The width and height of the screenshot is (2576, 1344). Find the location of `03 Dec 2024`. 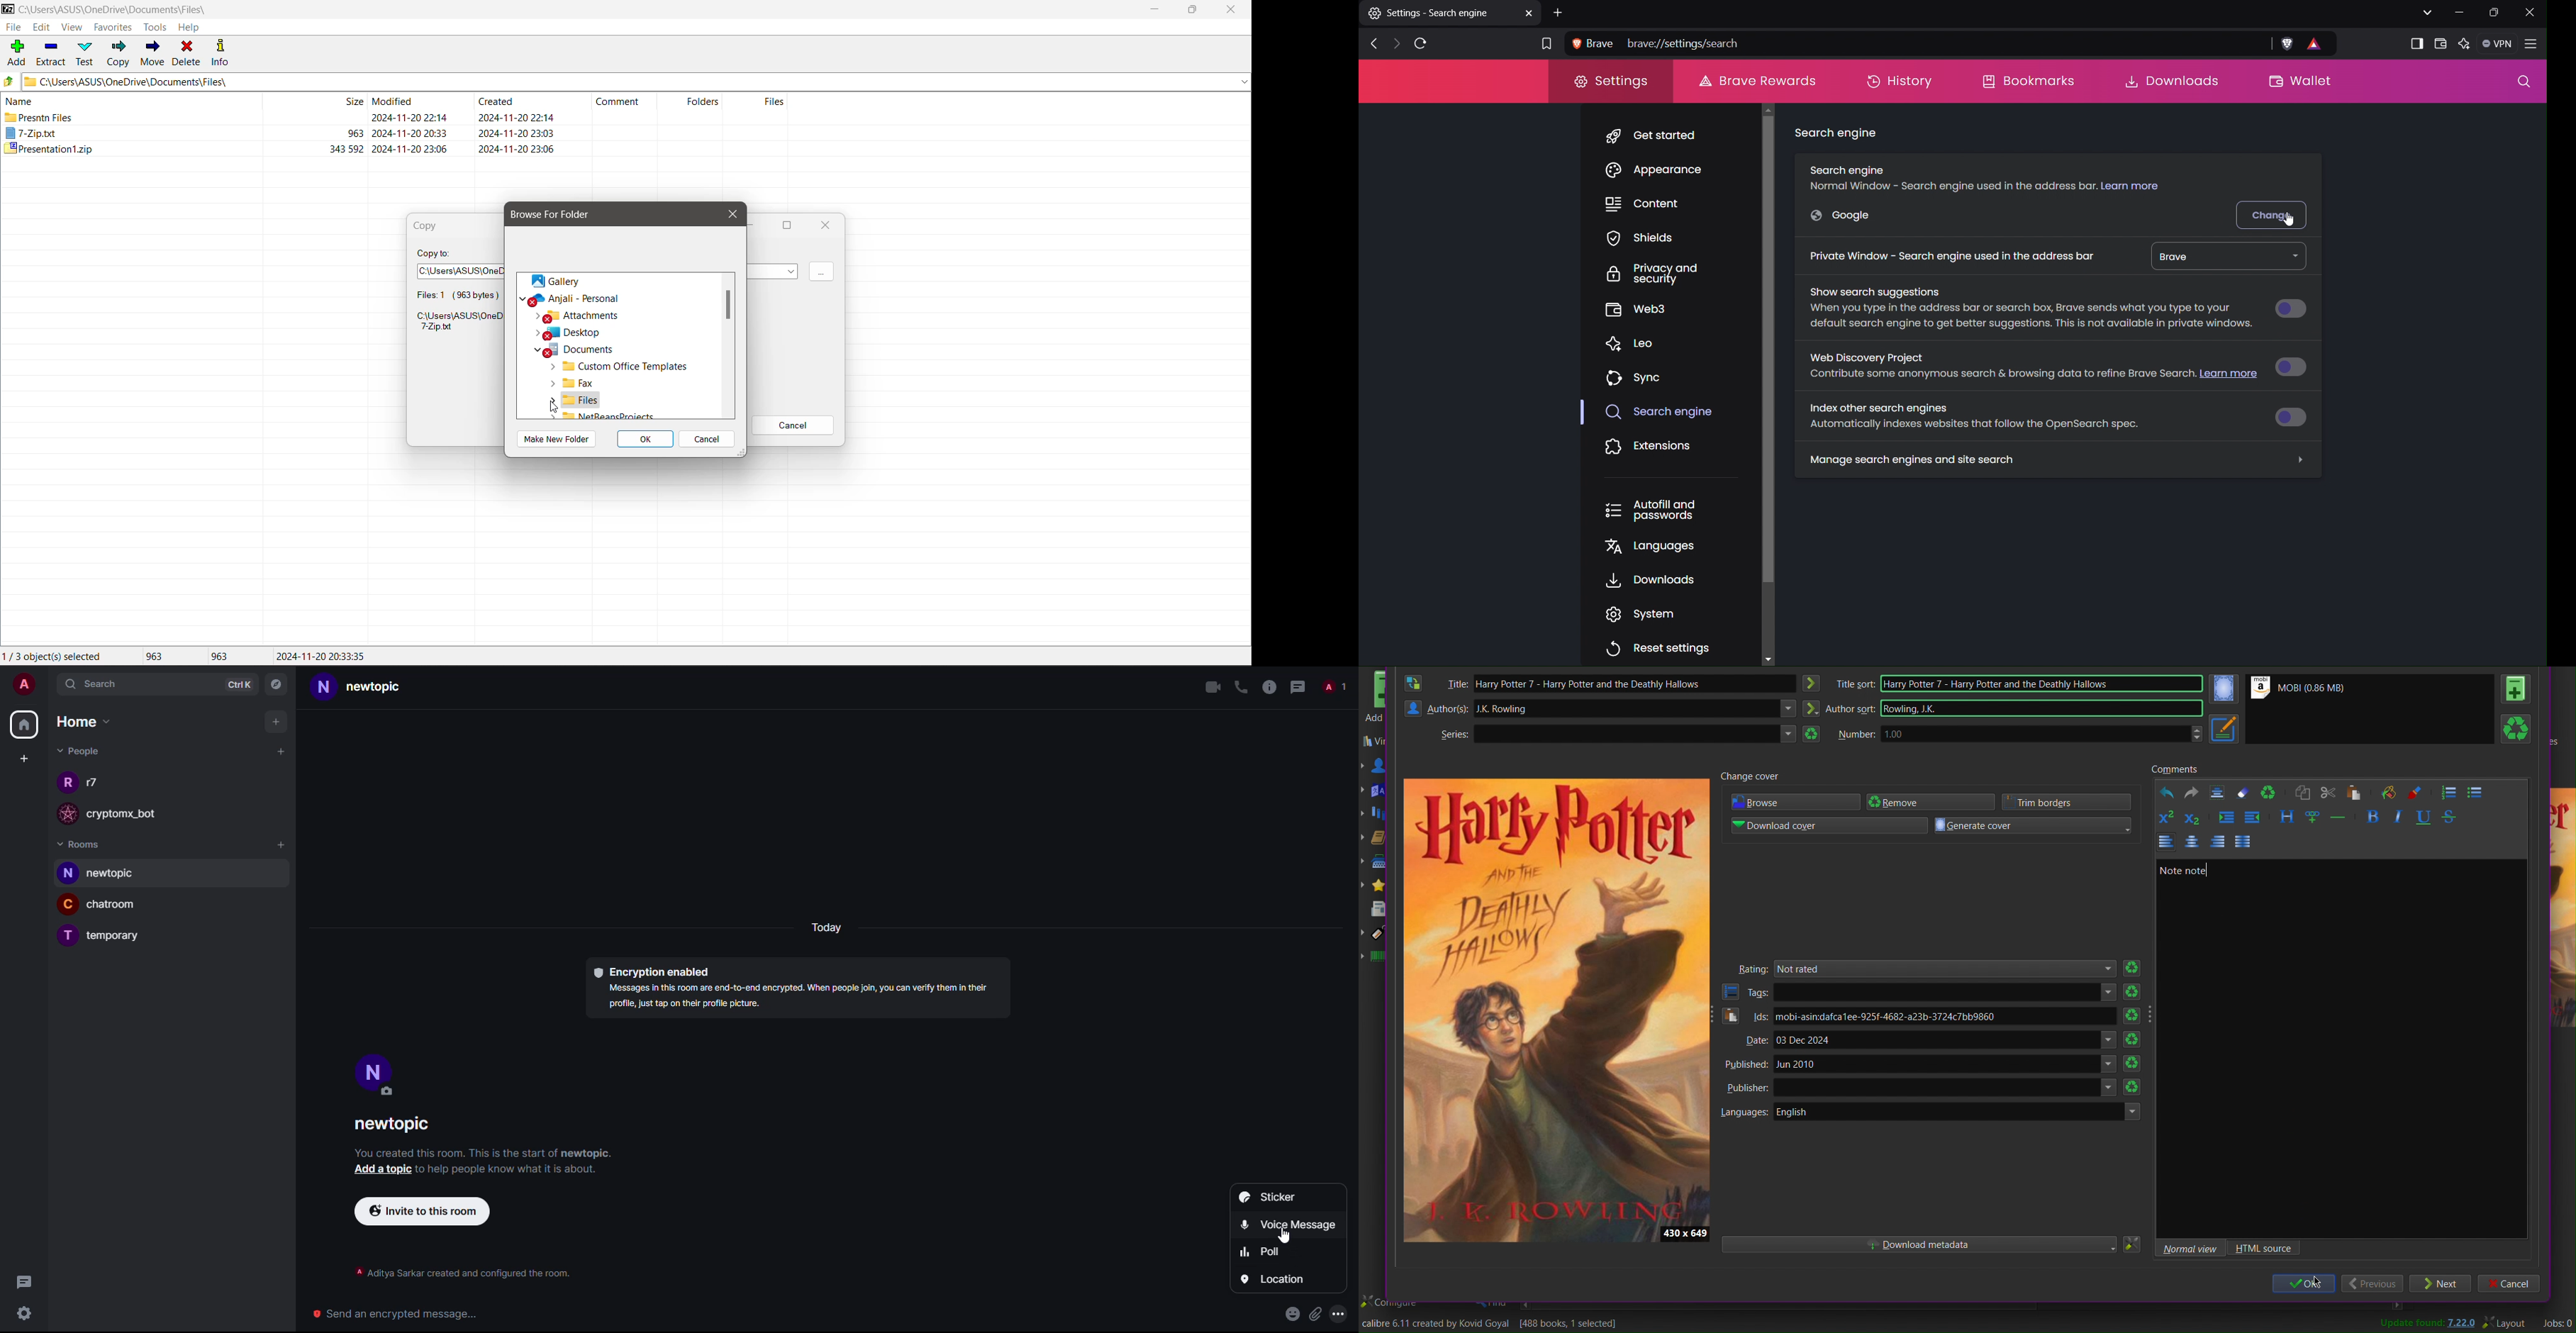

03 Dec 2024 is located at coordinates (1941, 1040).